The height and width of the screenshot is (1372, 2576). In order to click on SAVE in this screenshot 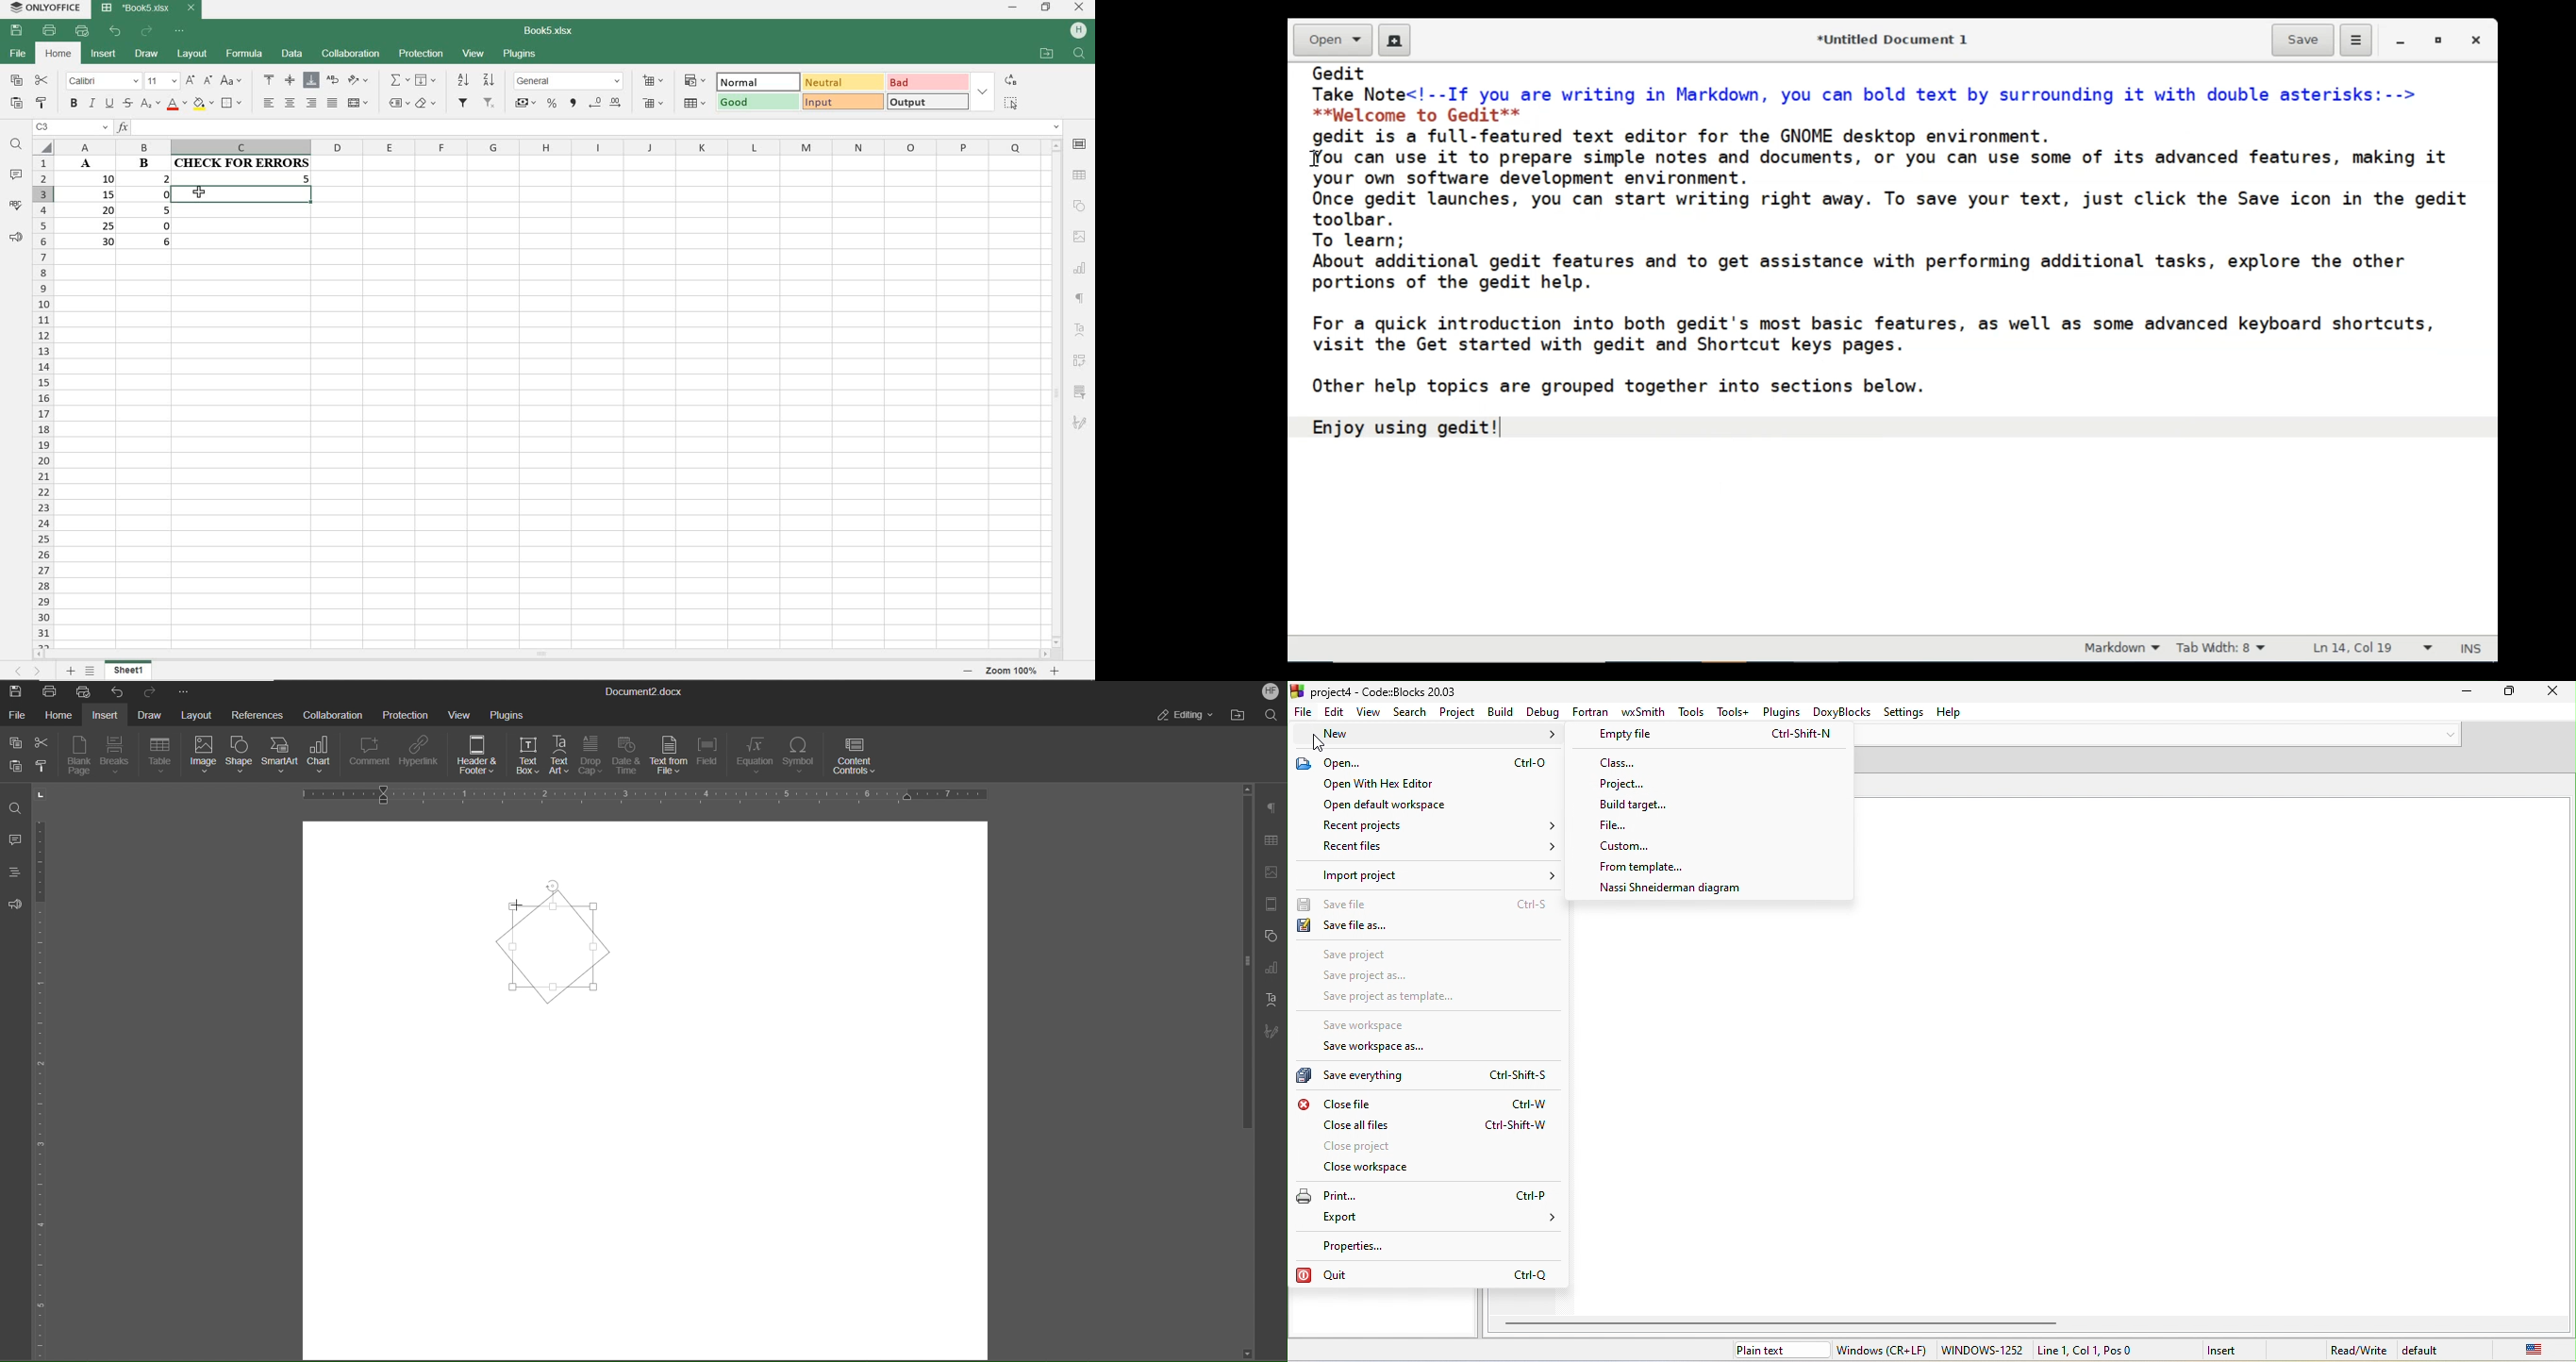, I will do `click(14, 32)`.